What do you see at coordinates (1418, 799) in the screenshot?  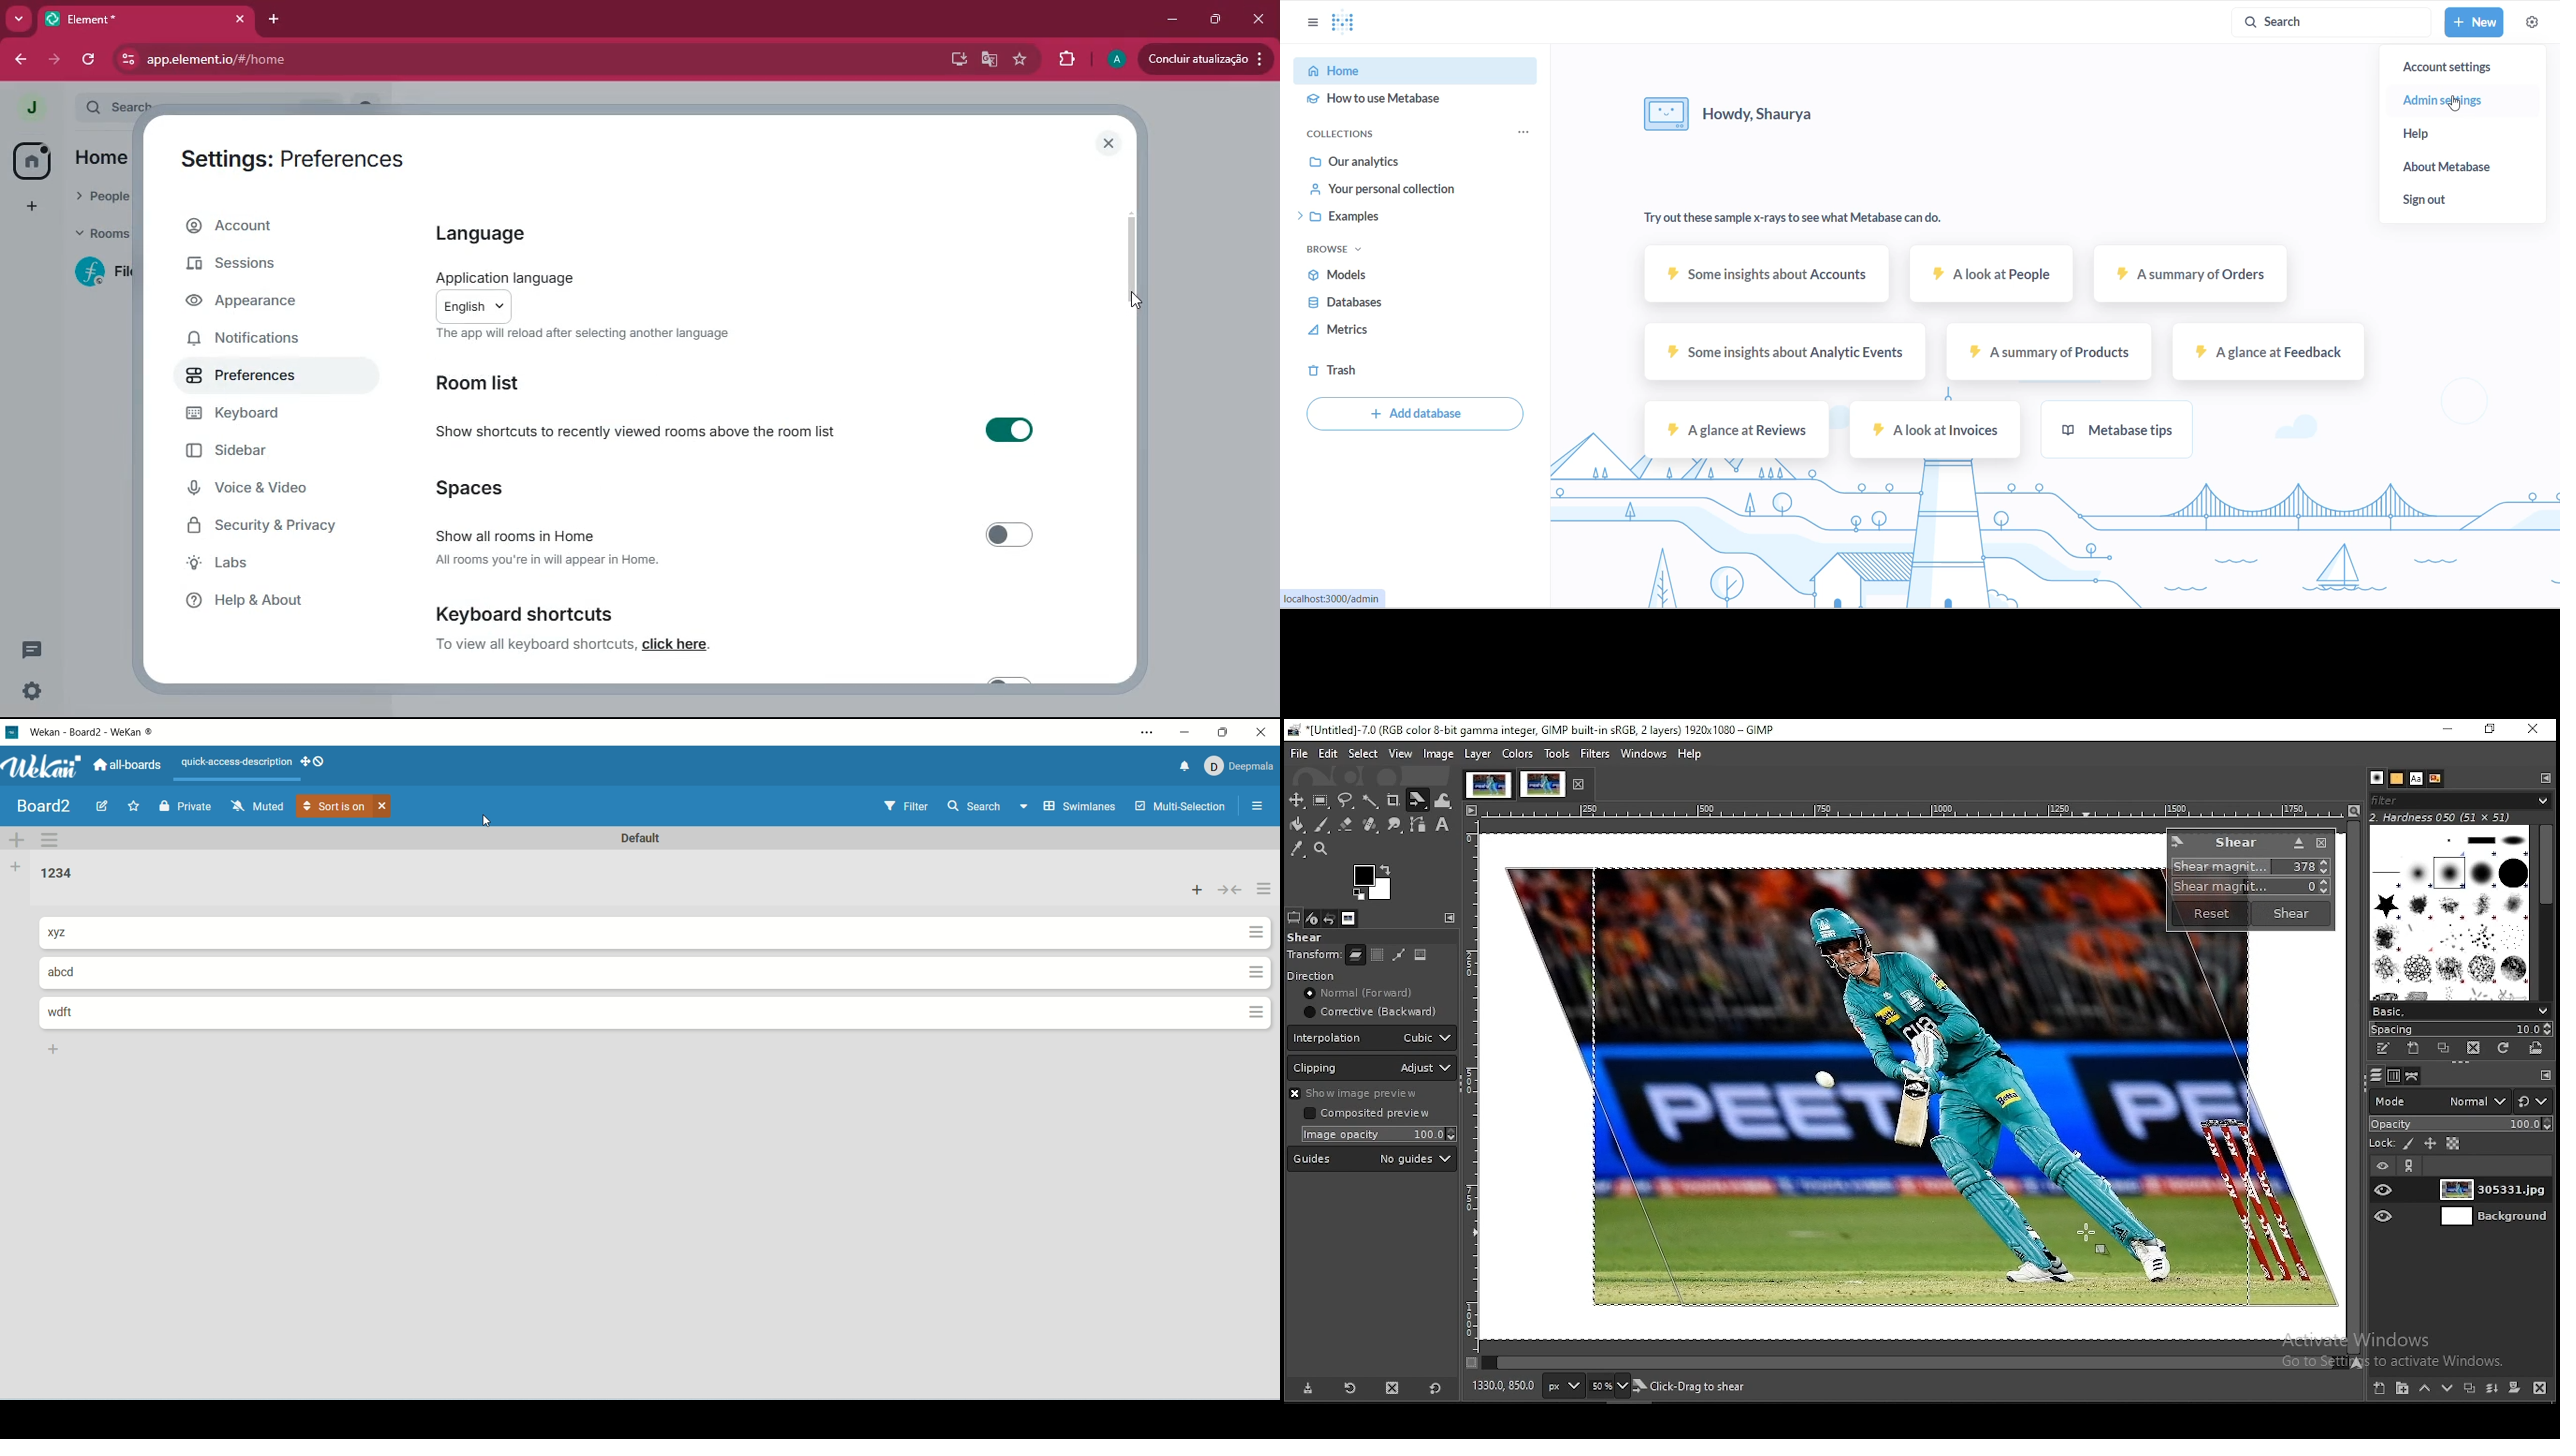 I see `shear tool` at bounding box center [1418, 799].